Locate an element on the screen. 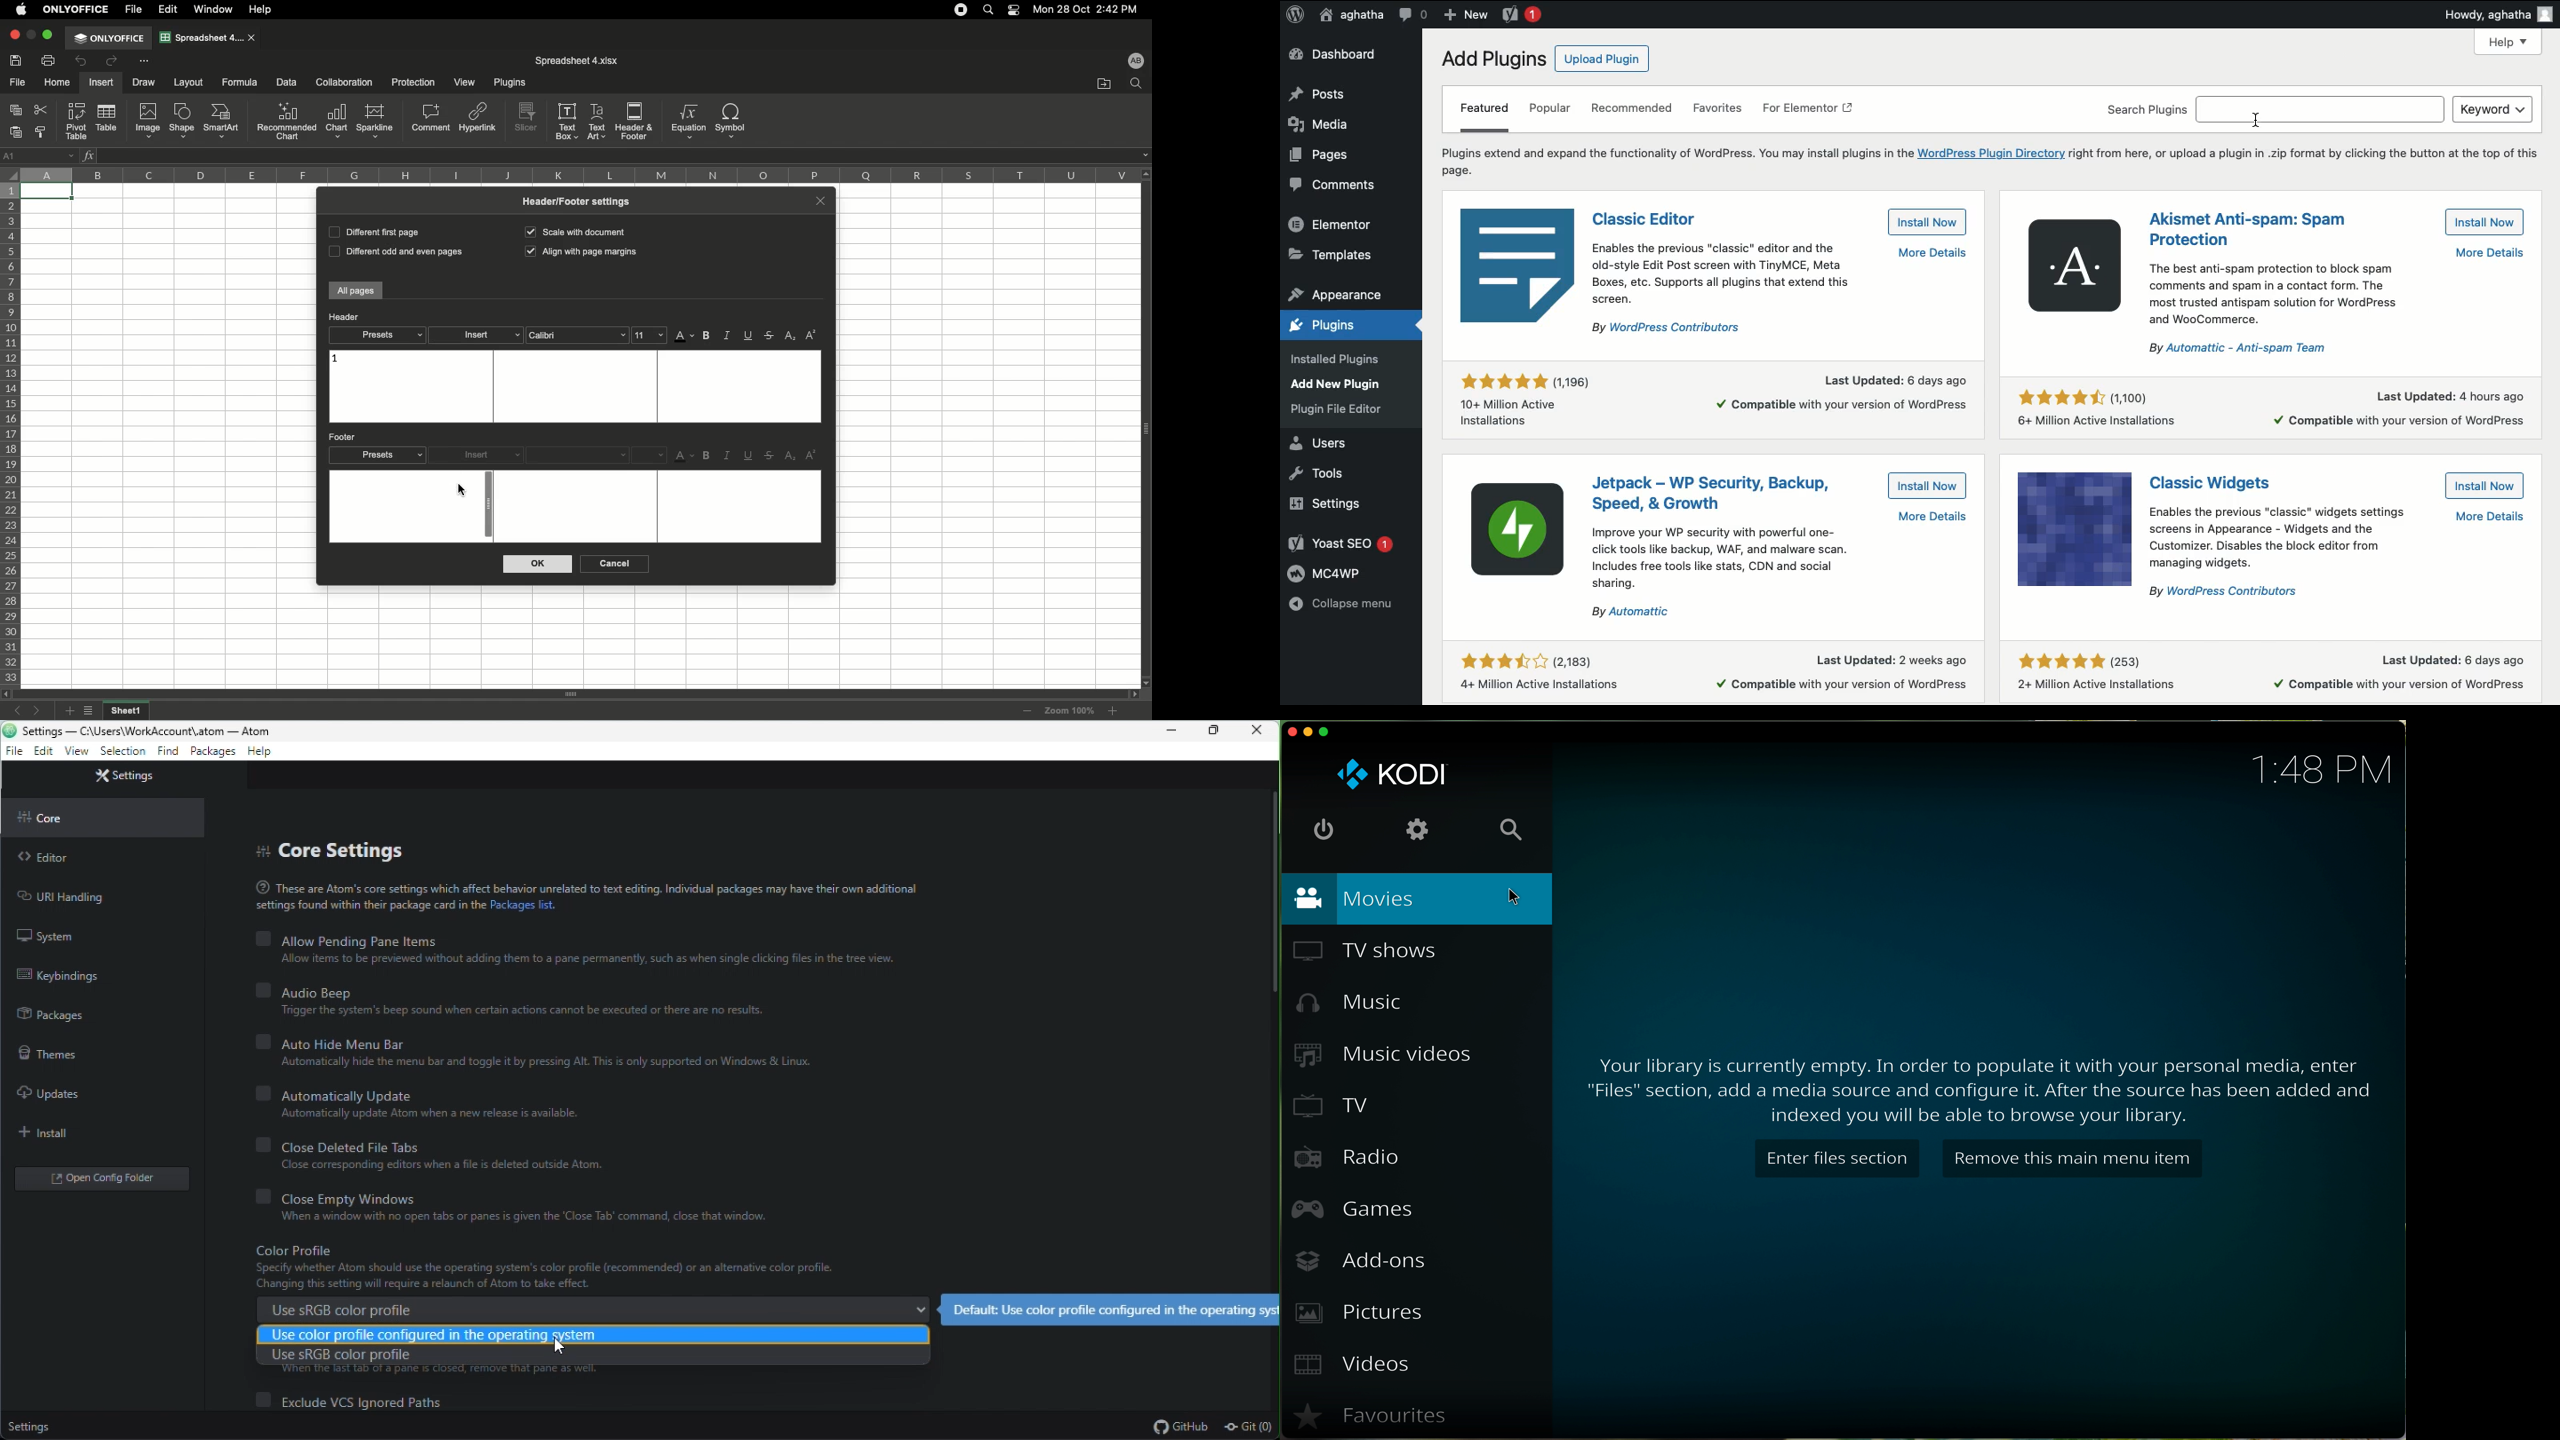 The width and height of the screenshot is (2576, 1456). Plugins is located at coordinates (1332, 412).